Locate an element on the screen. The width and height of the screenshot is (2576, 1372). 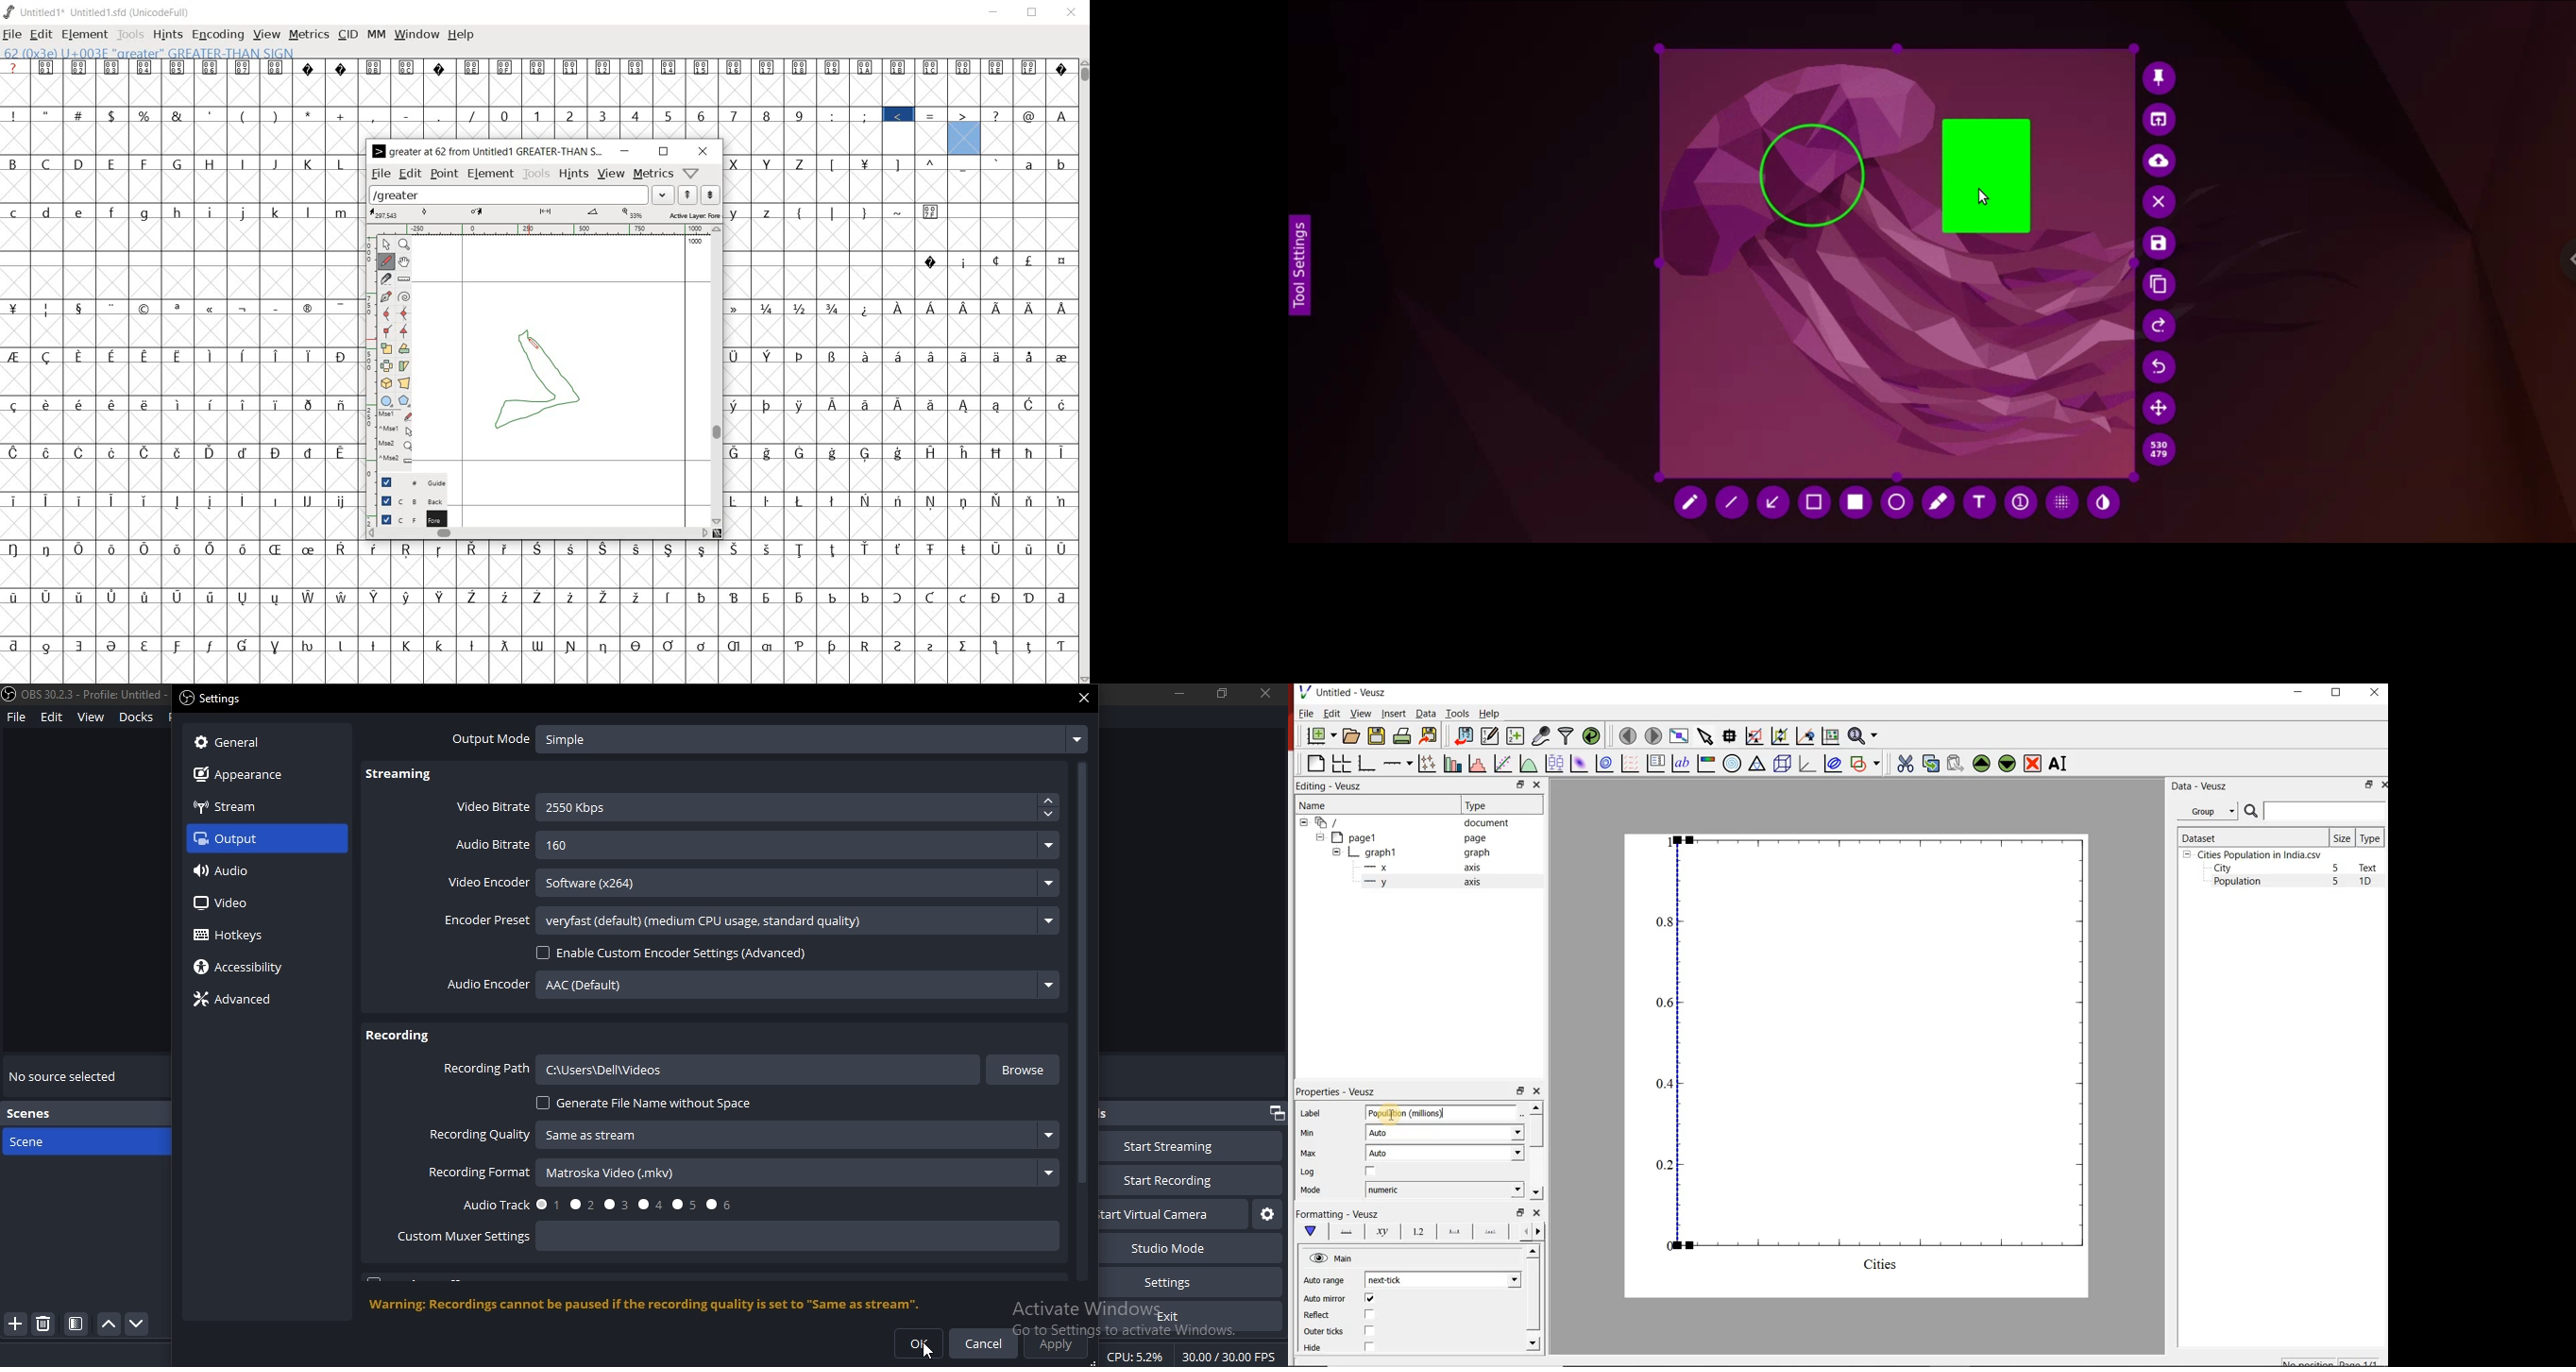
settings is located at coordinates (1182, 1281).